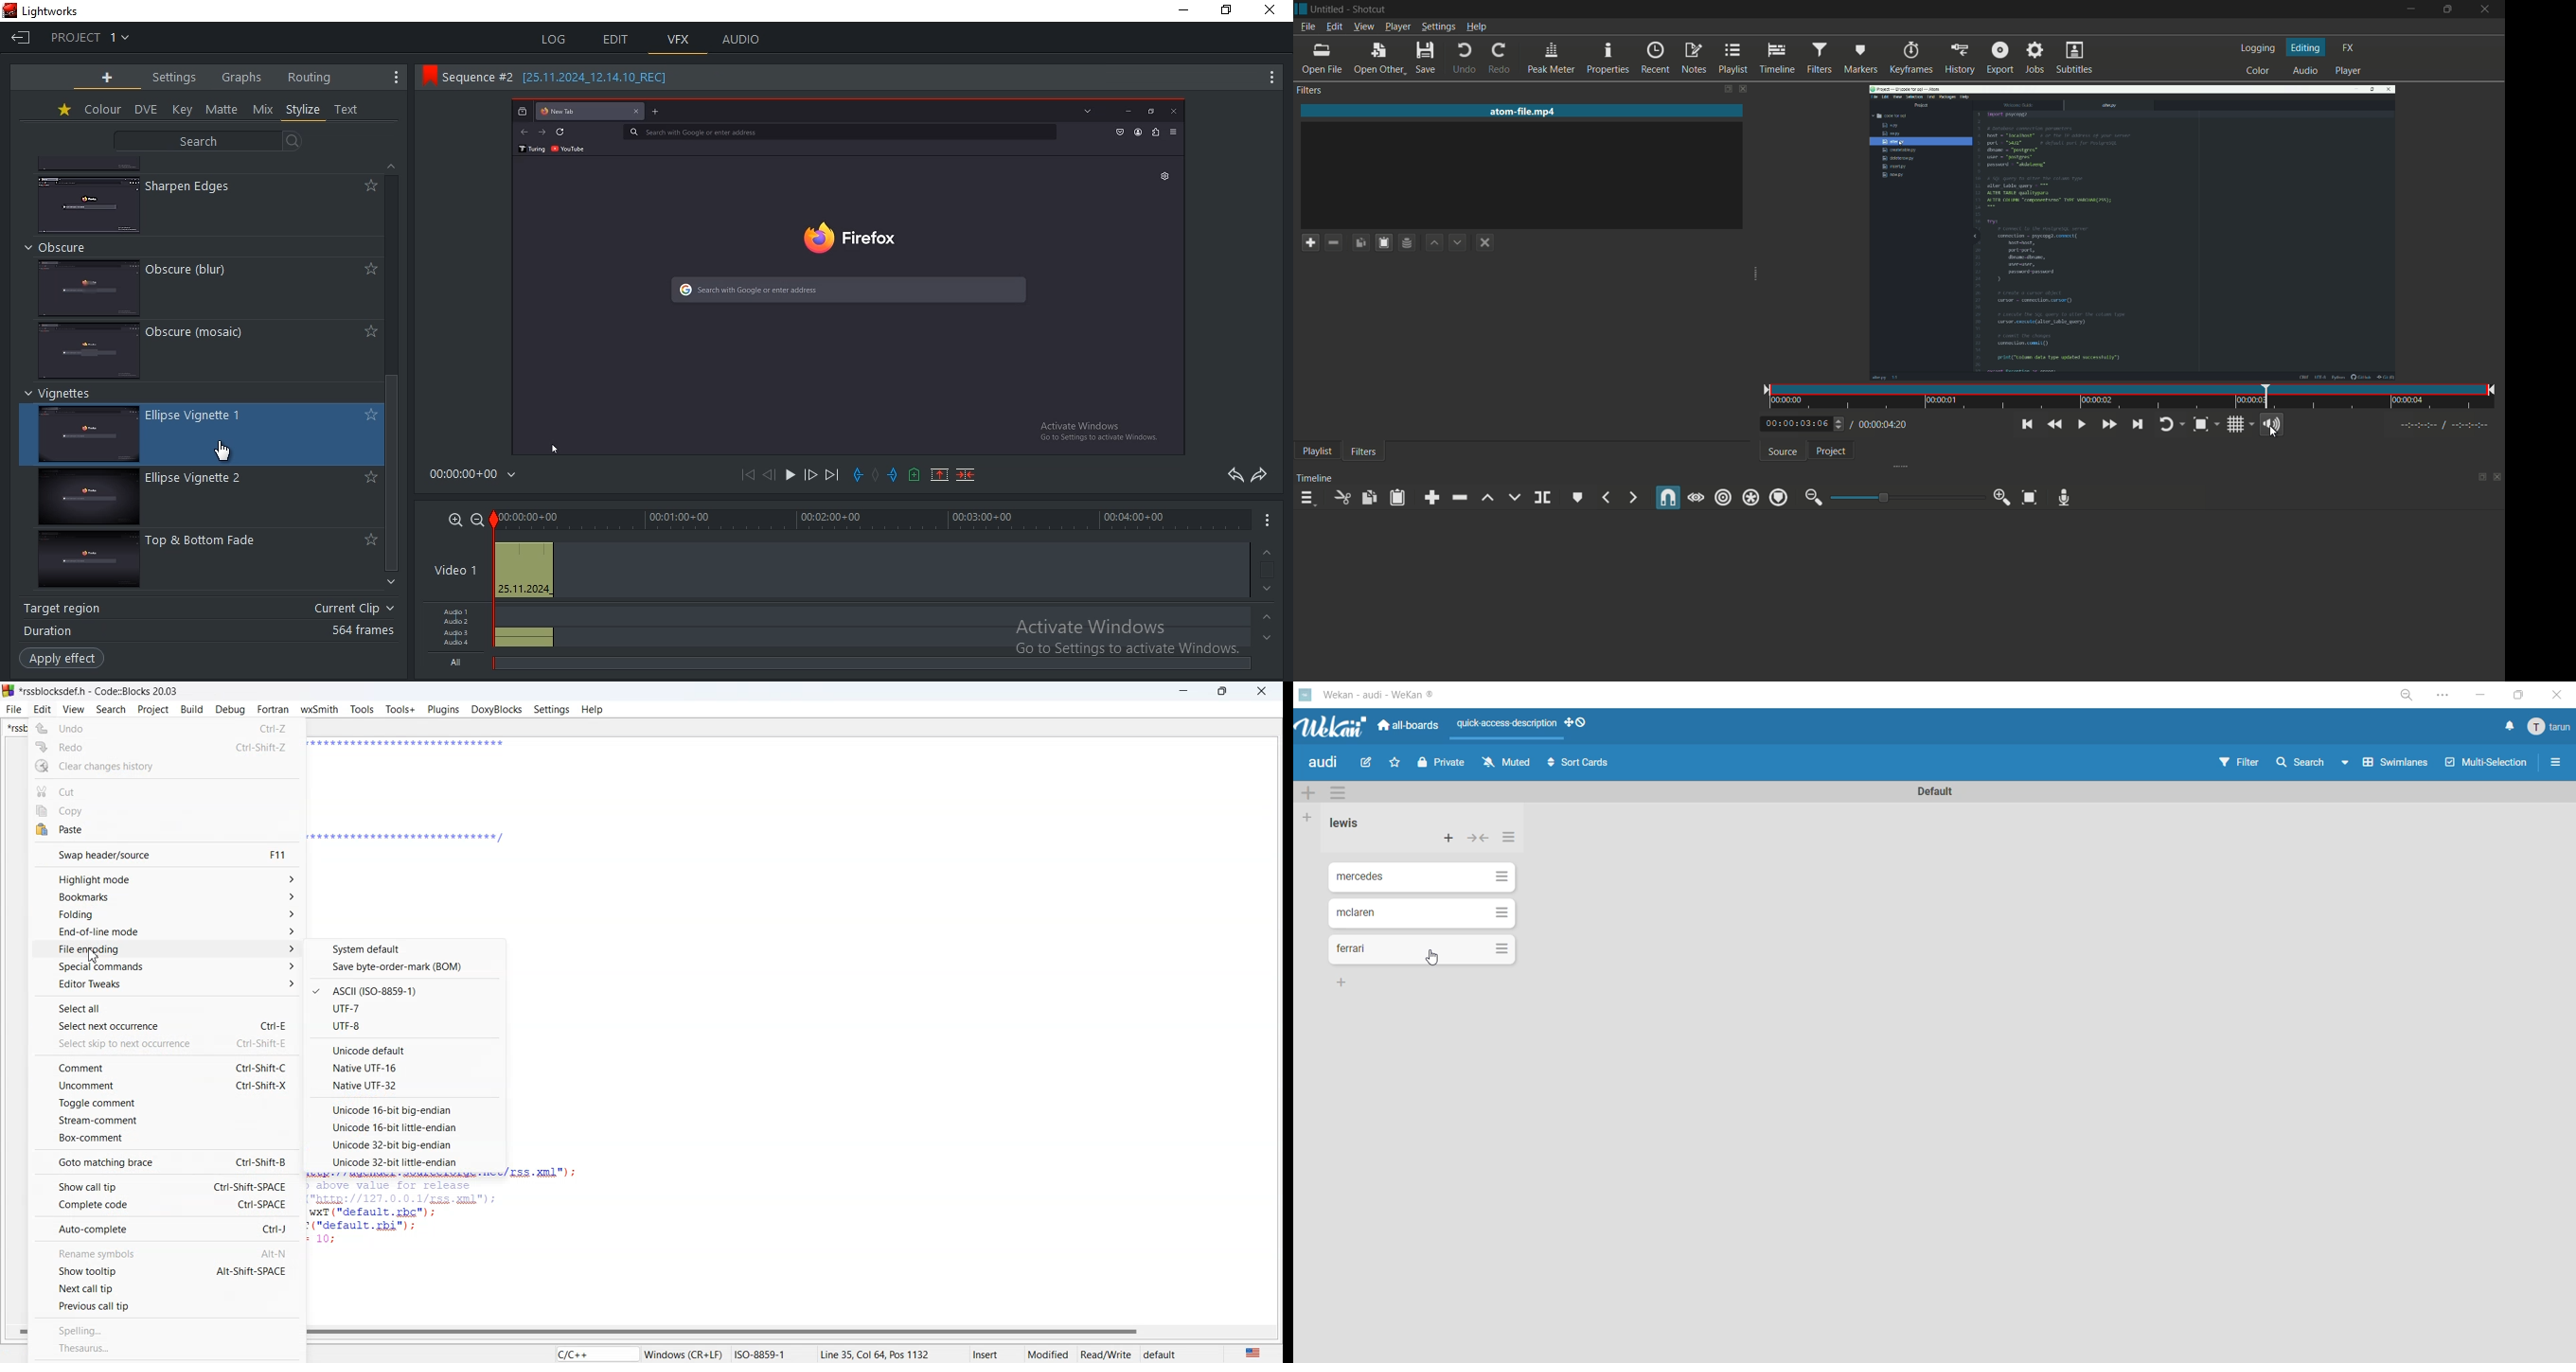 The image size is (2576, 1372). Describe the element at coordinates (2483, 764) in the screenshot. I see `multiselections` at that location.